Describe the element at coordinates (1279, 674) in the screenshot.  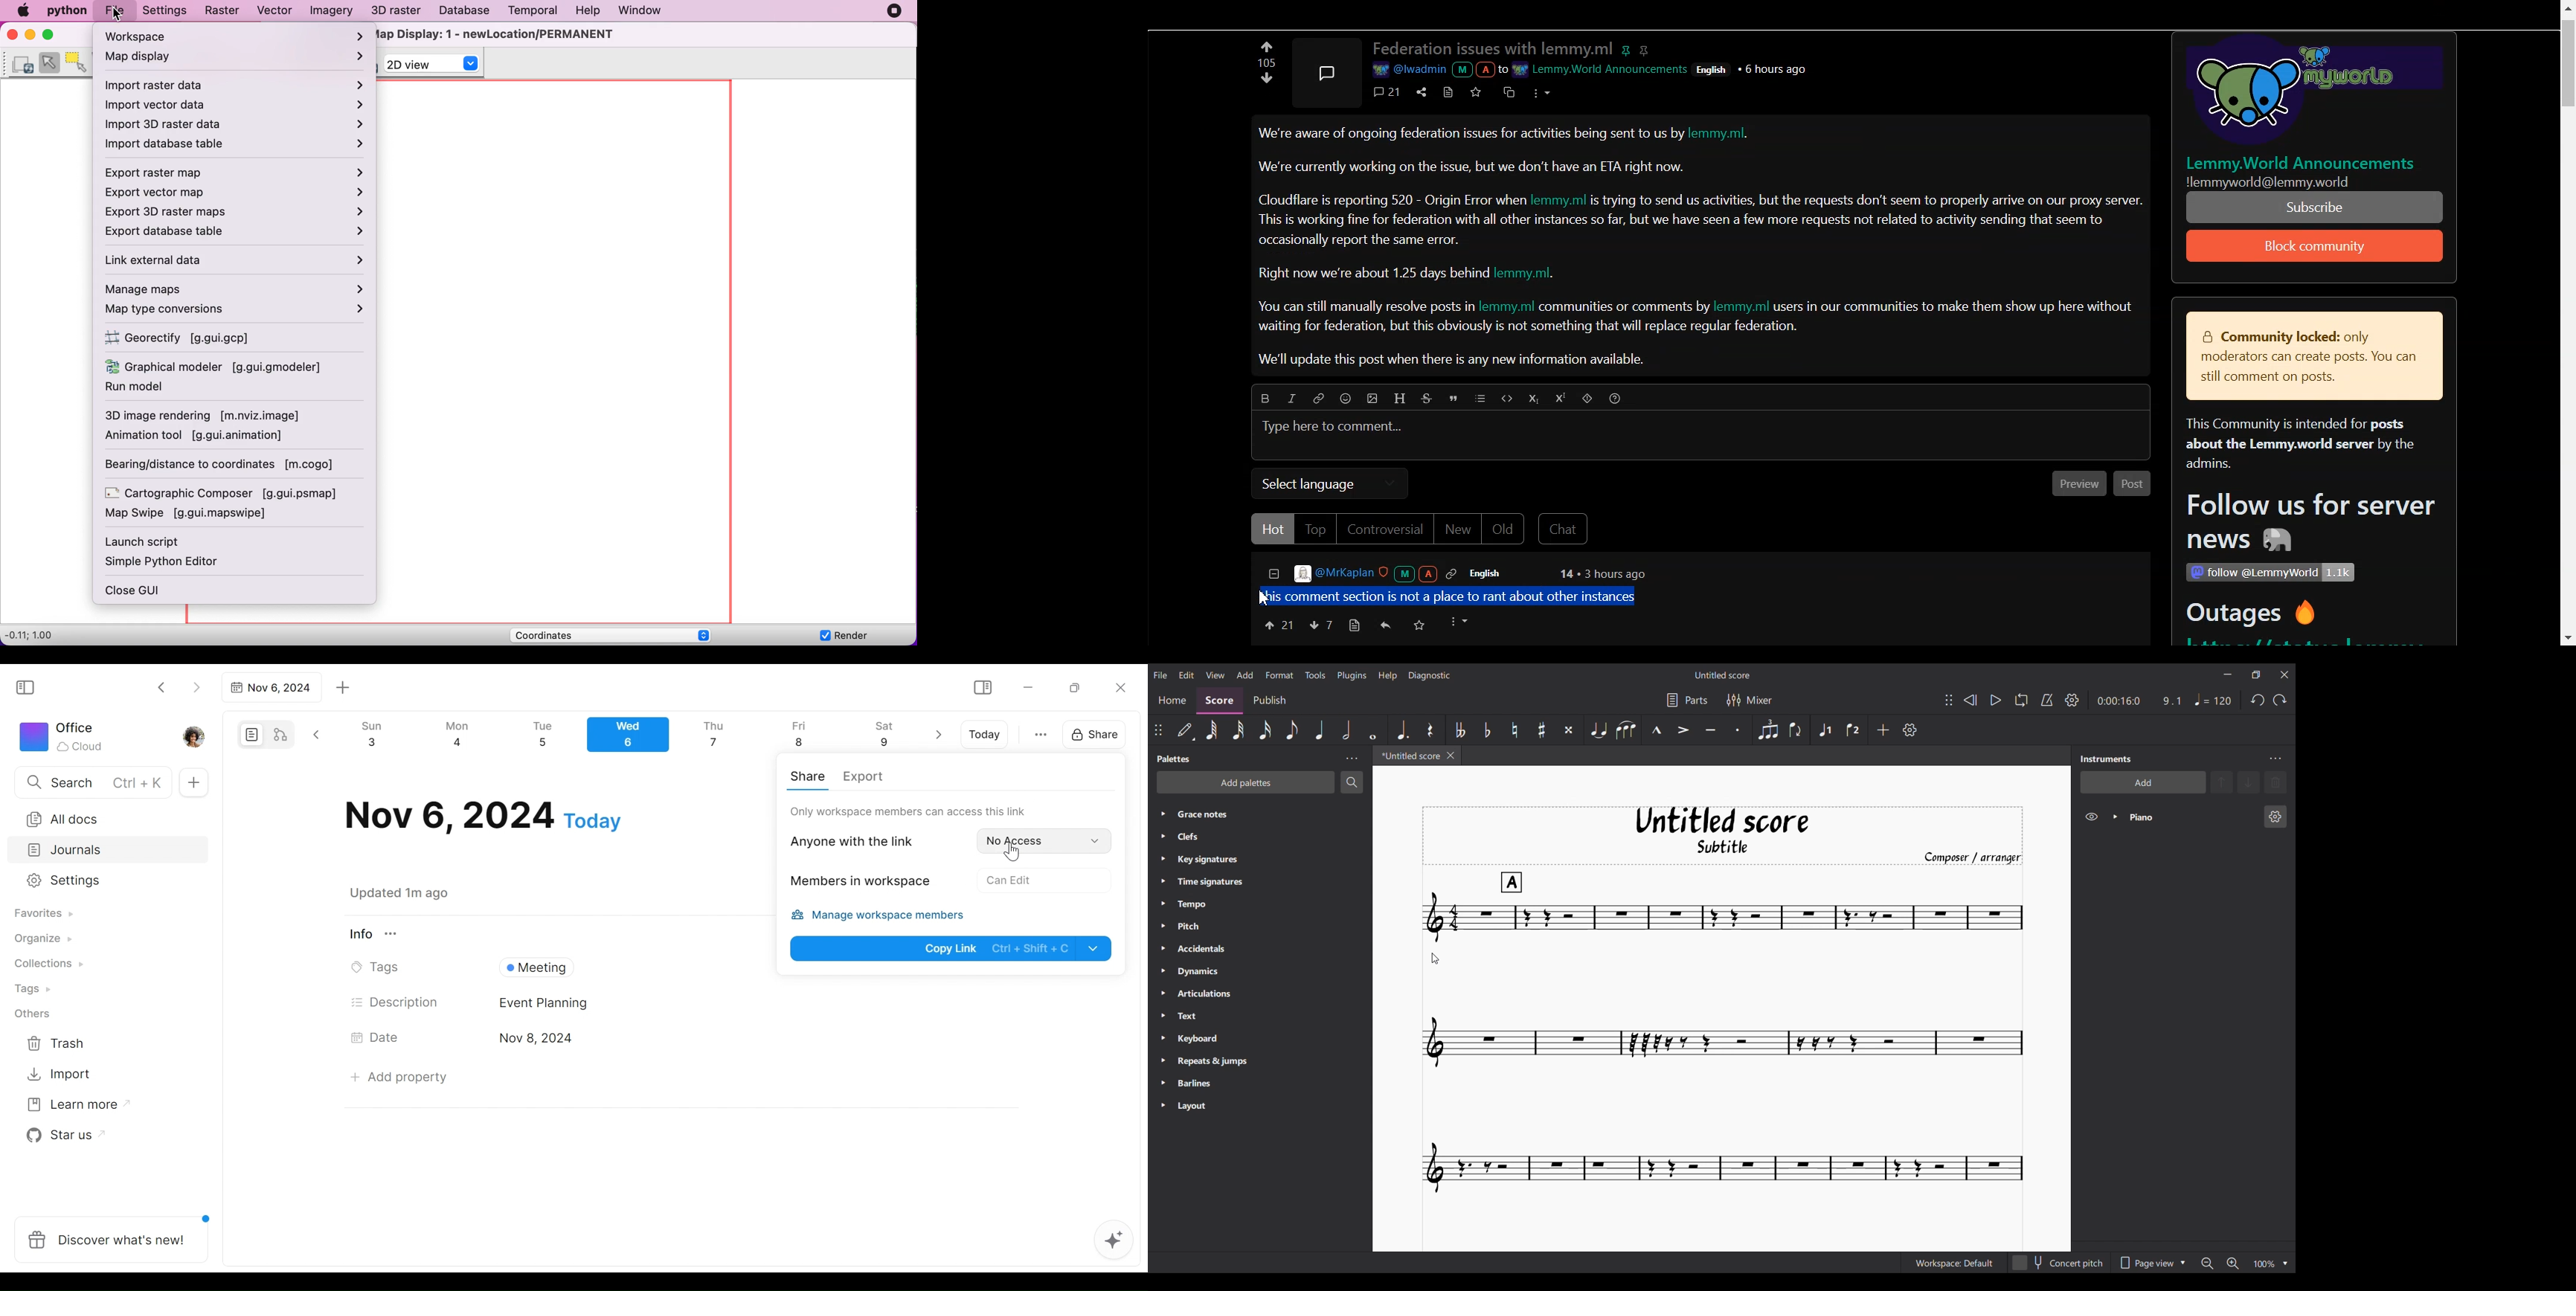
I see `Format menu` at that location.